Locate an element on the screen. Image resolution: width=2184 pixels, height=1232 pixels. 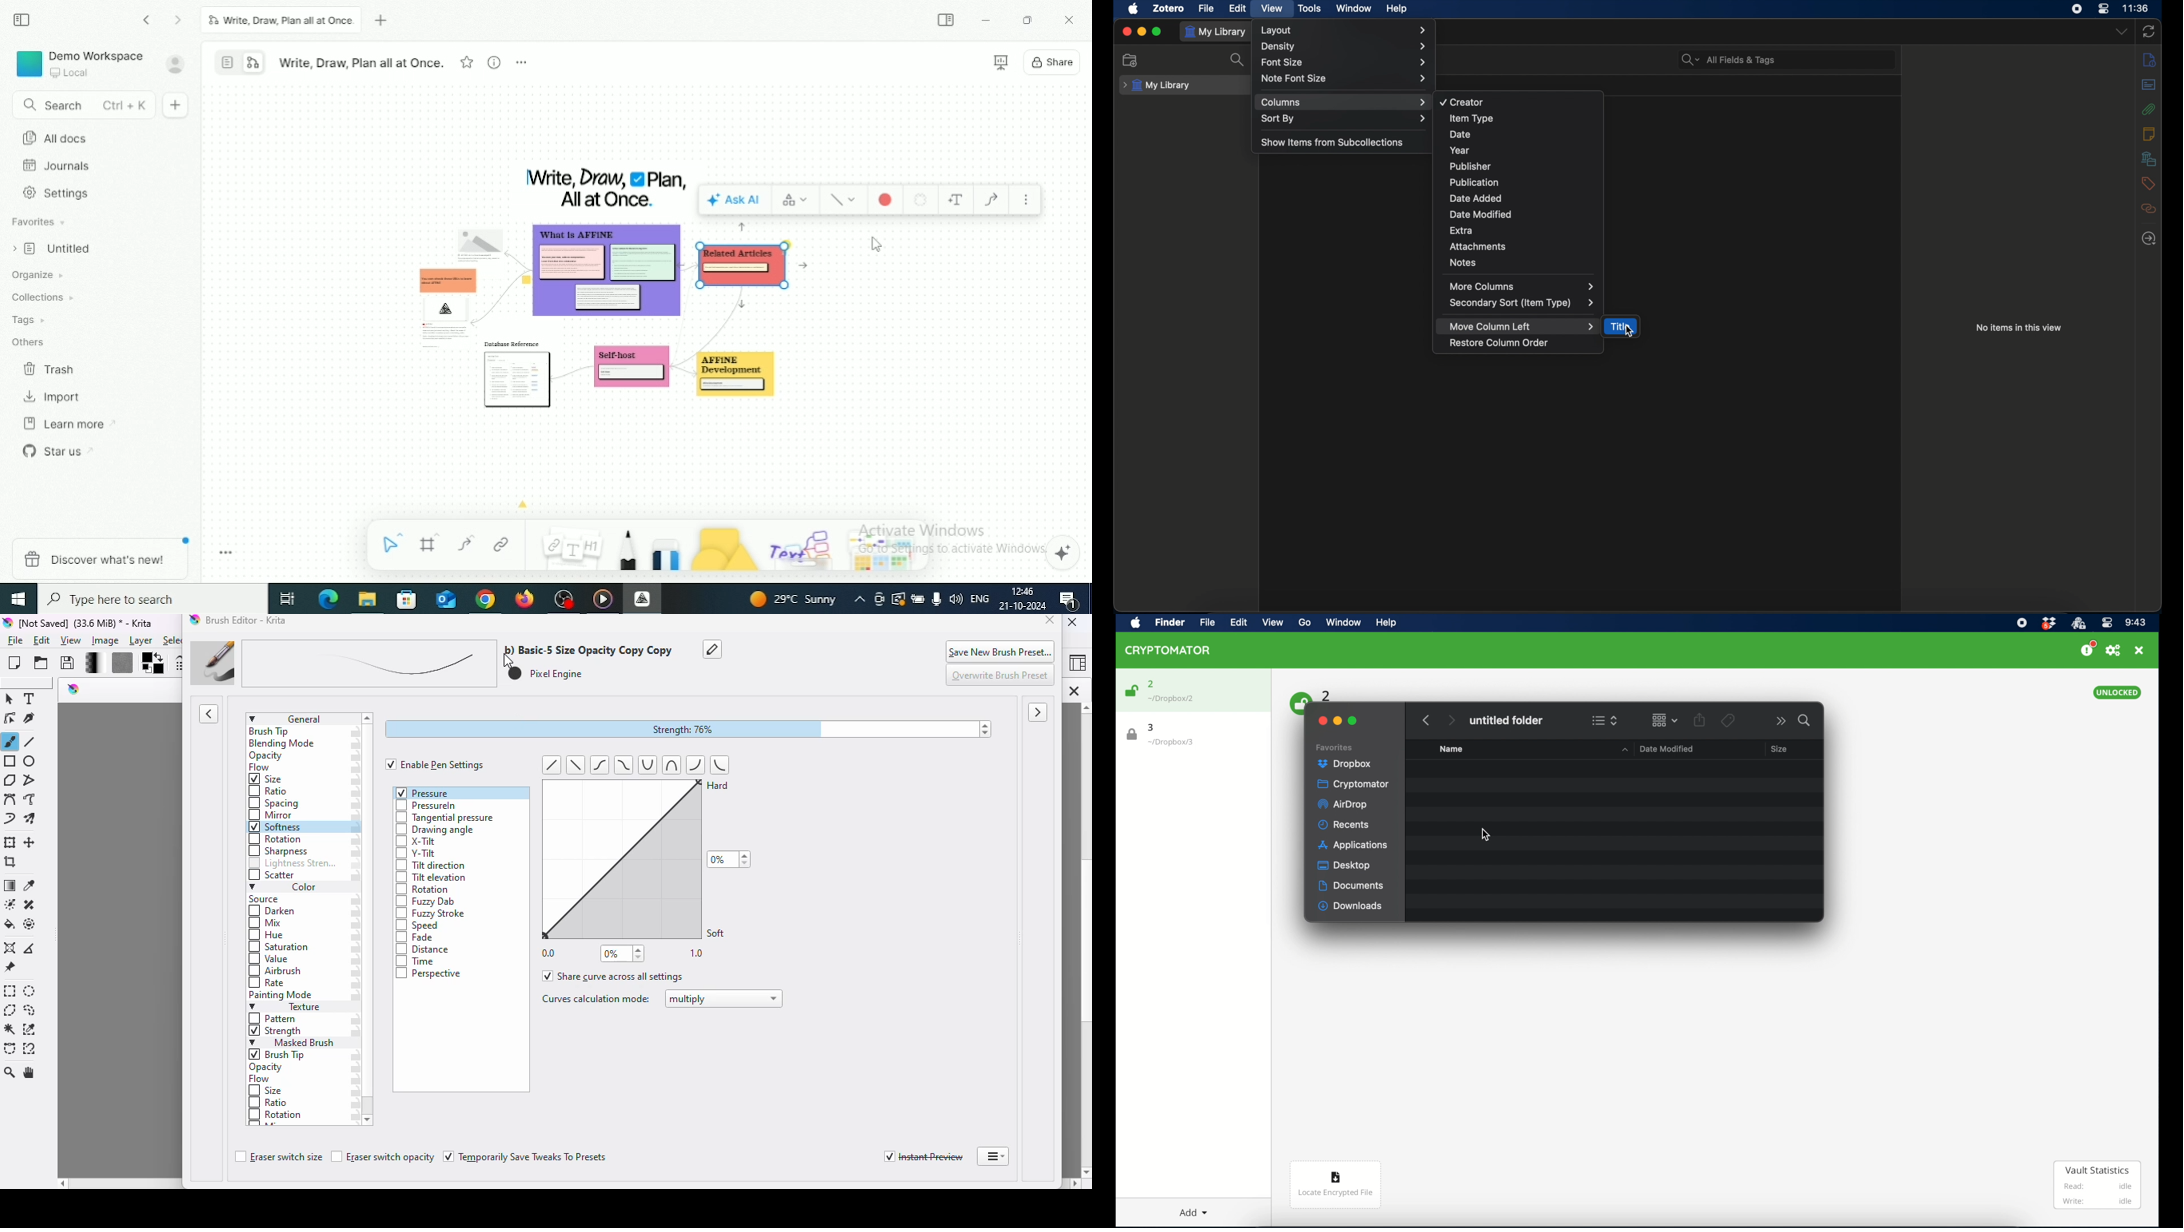
vertical scroll bar is located at coordinates (369, 1106).